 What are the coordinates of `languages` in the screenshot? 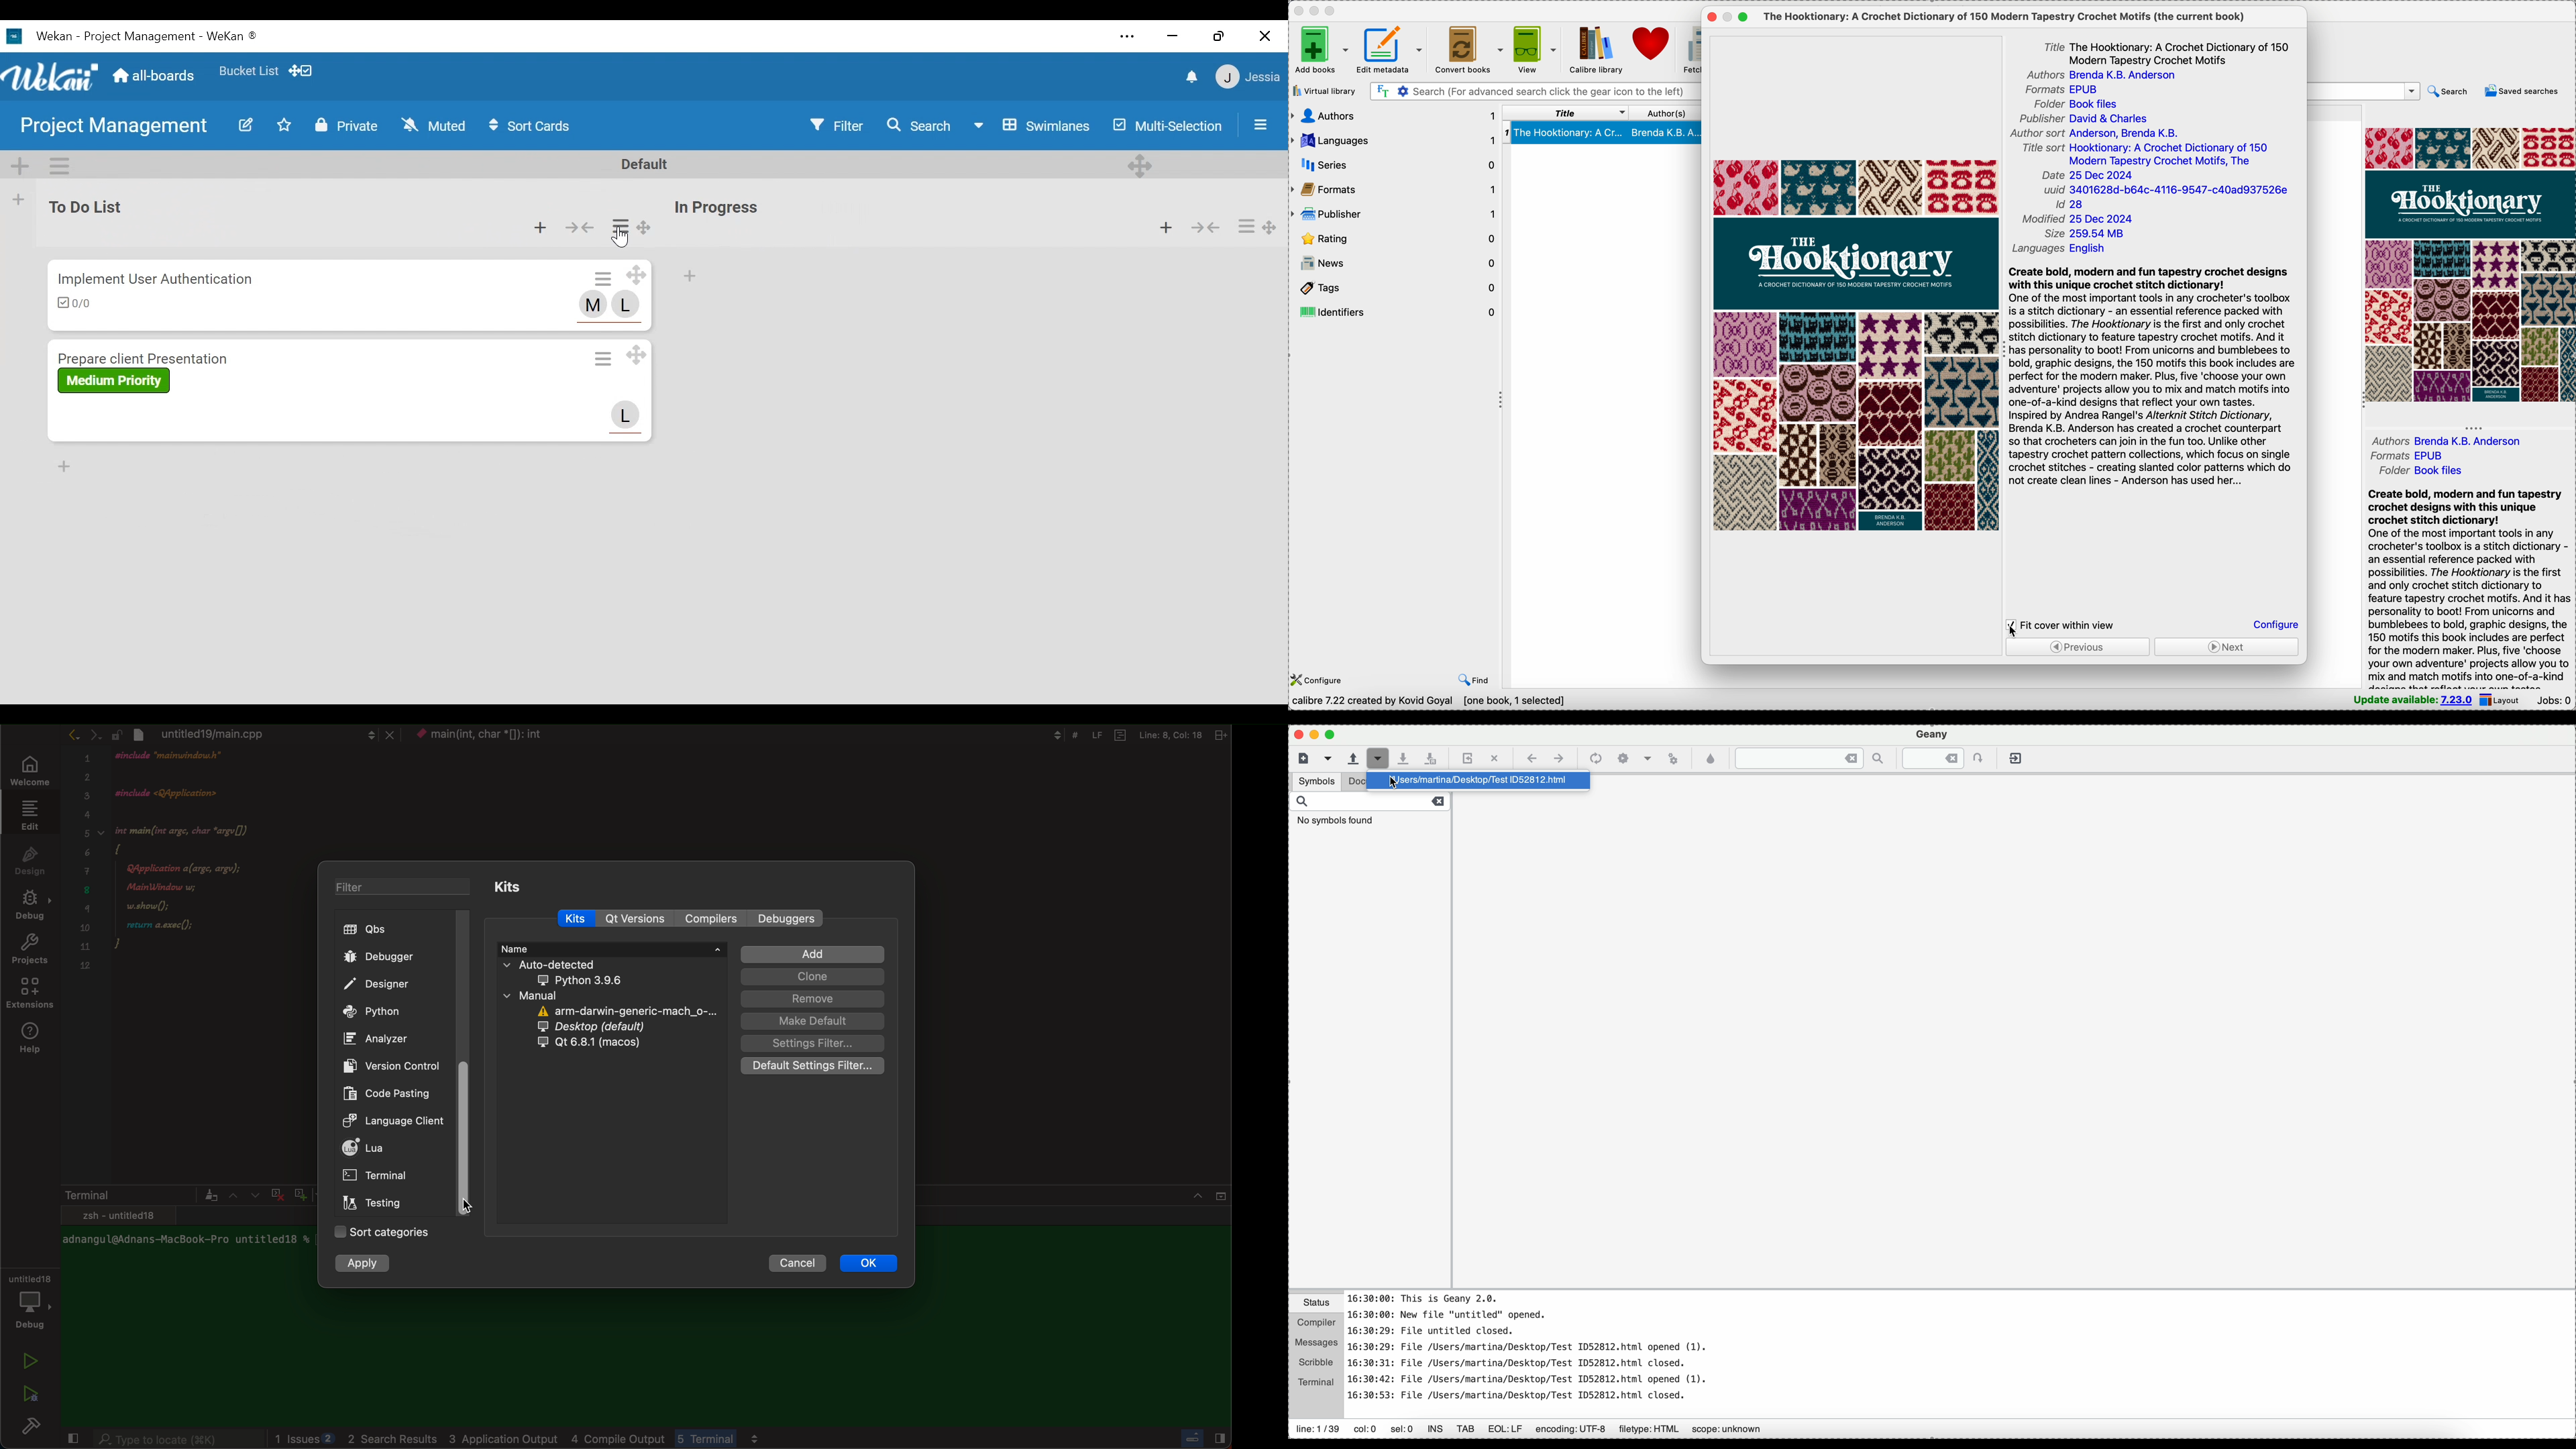 It's located at (2058, 249).